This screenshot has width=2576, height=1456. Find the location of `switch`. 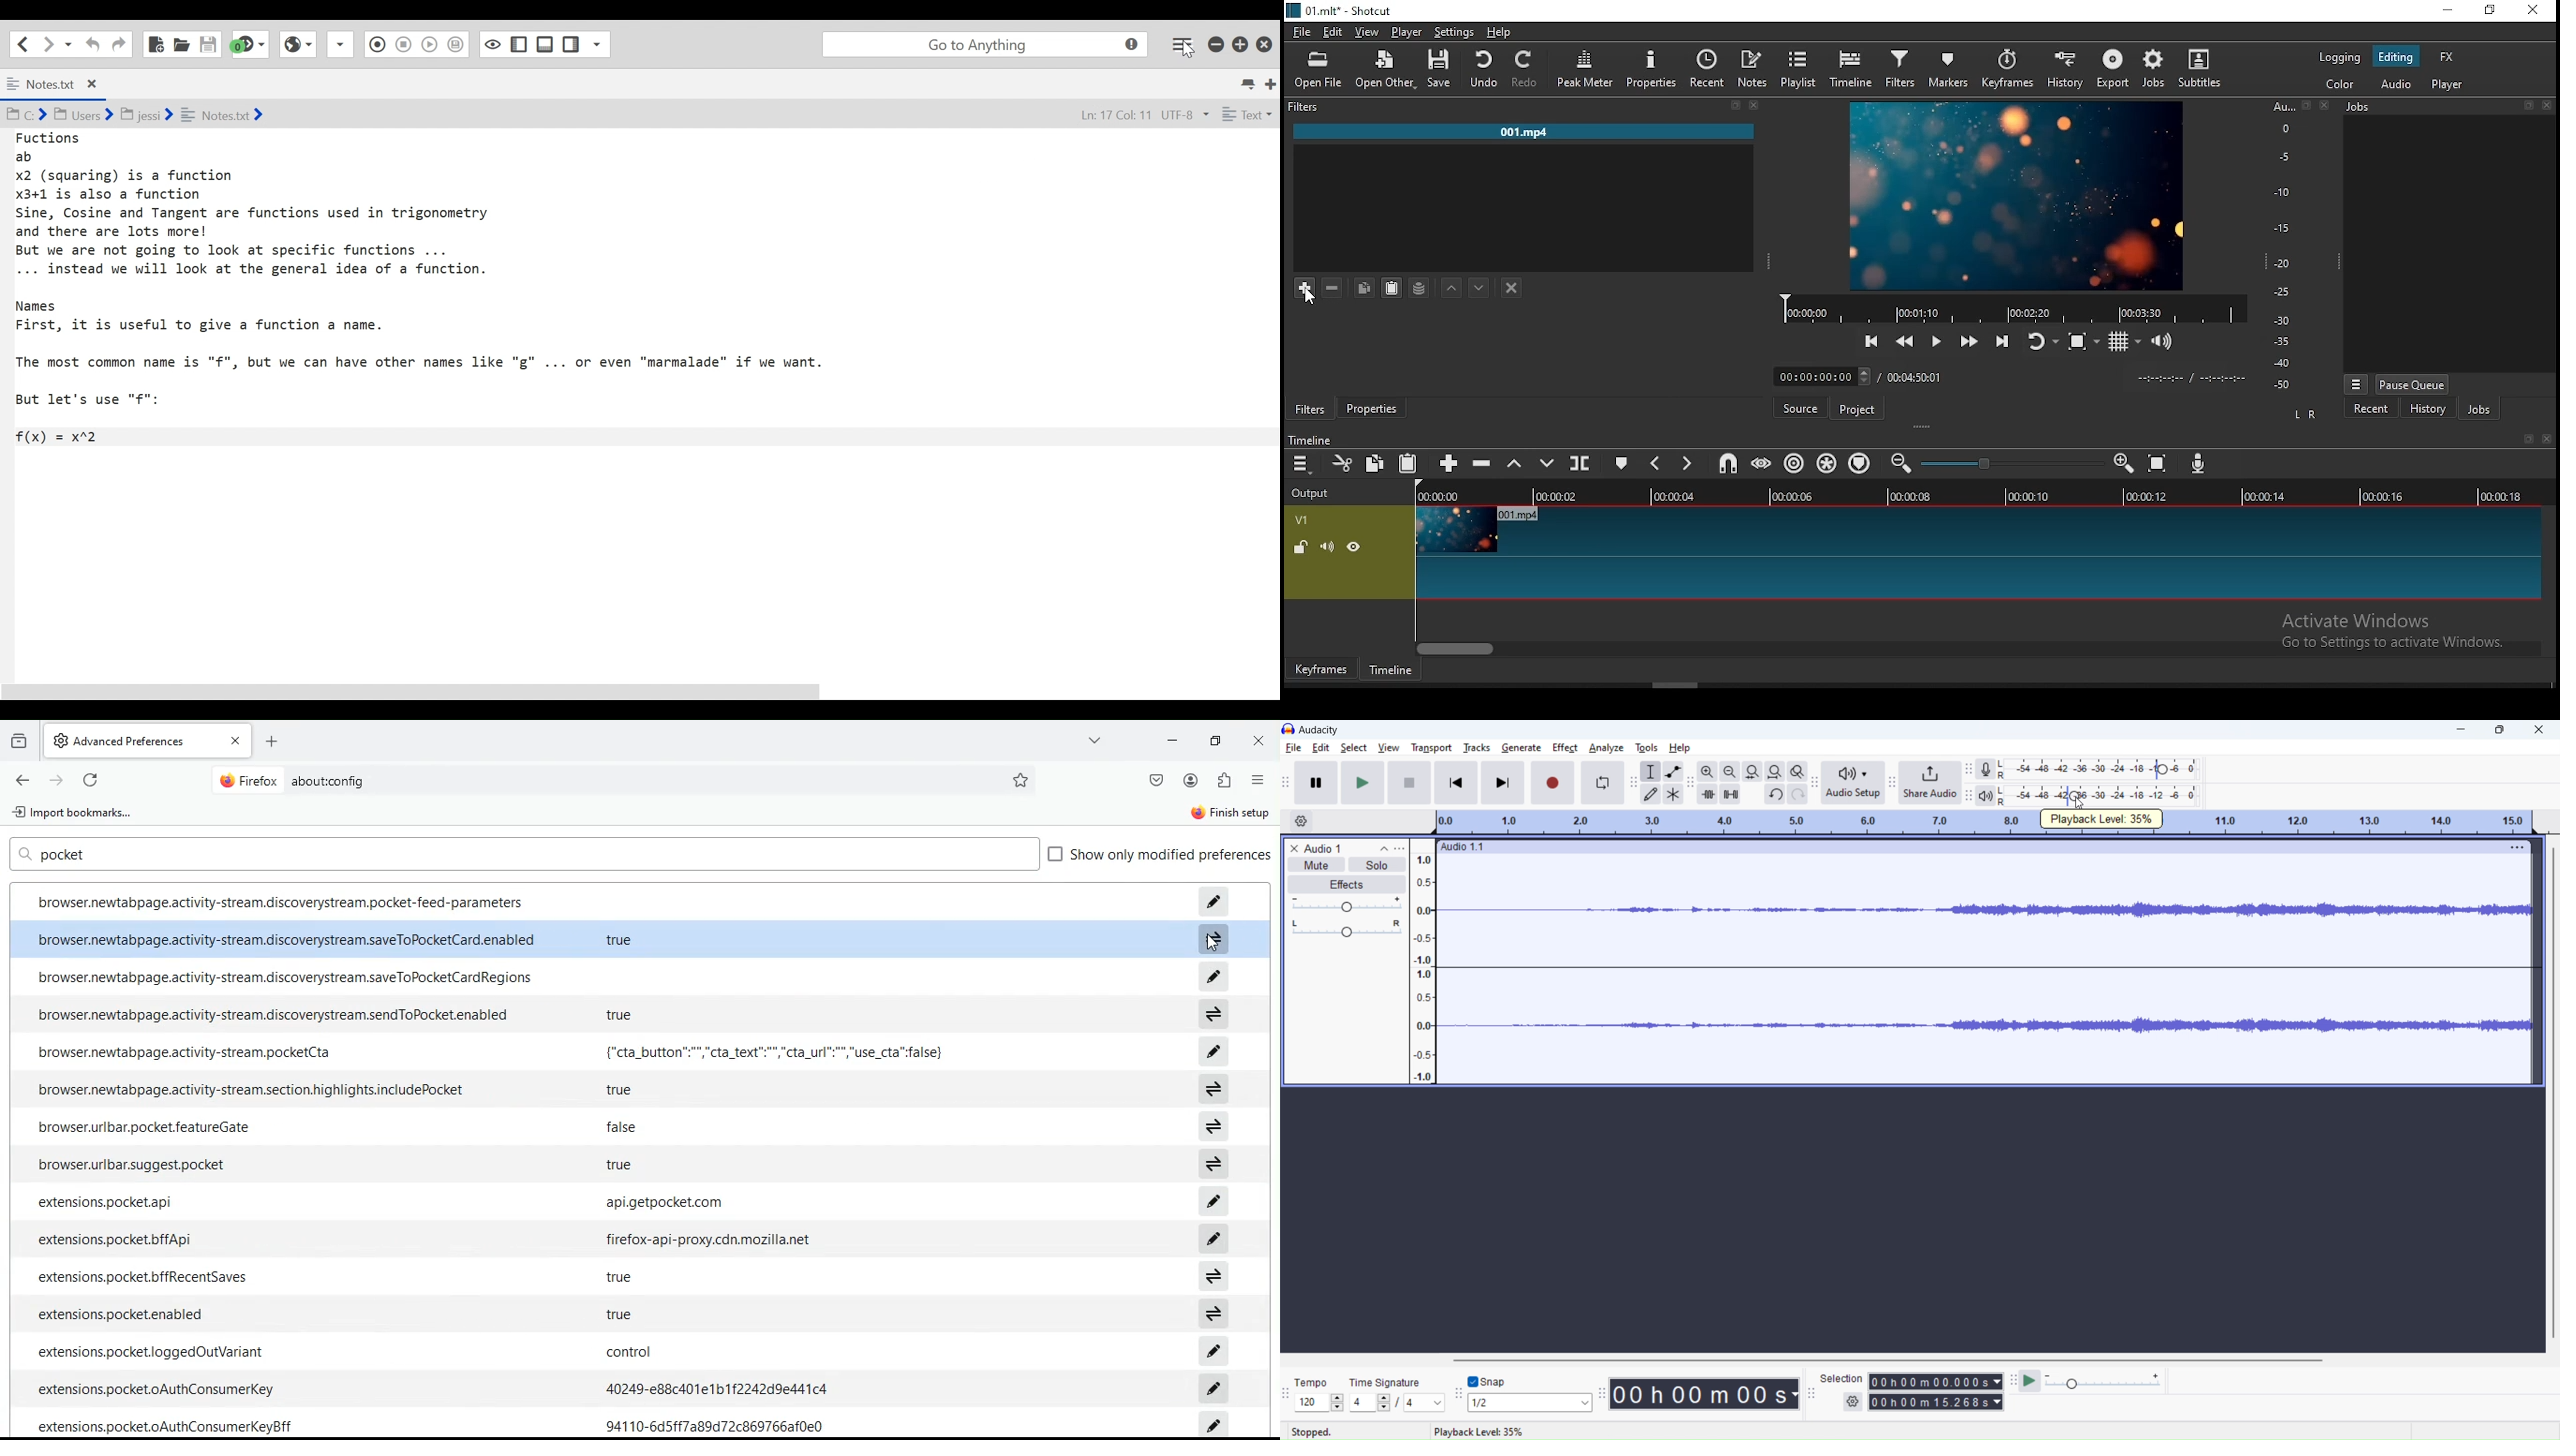

switch is located at coordinates (1215, 1313).